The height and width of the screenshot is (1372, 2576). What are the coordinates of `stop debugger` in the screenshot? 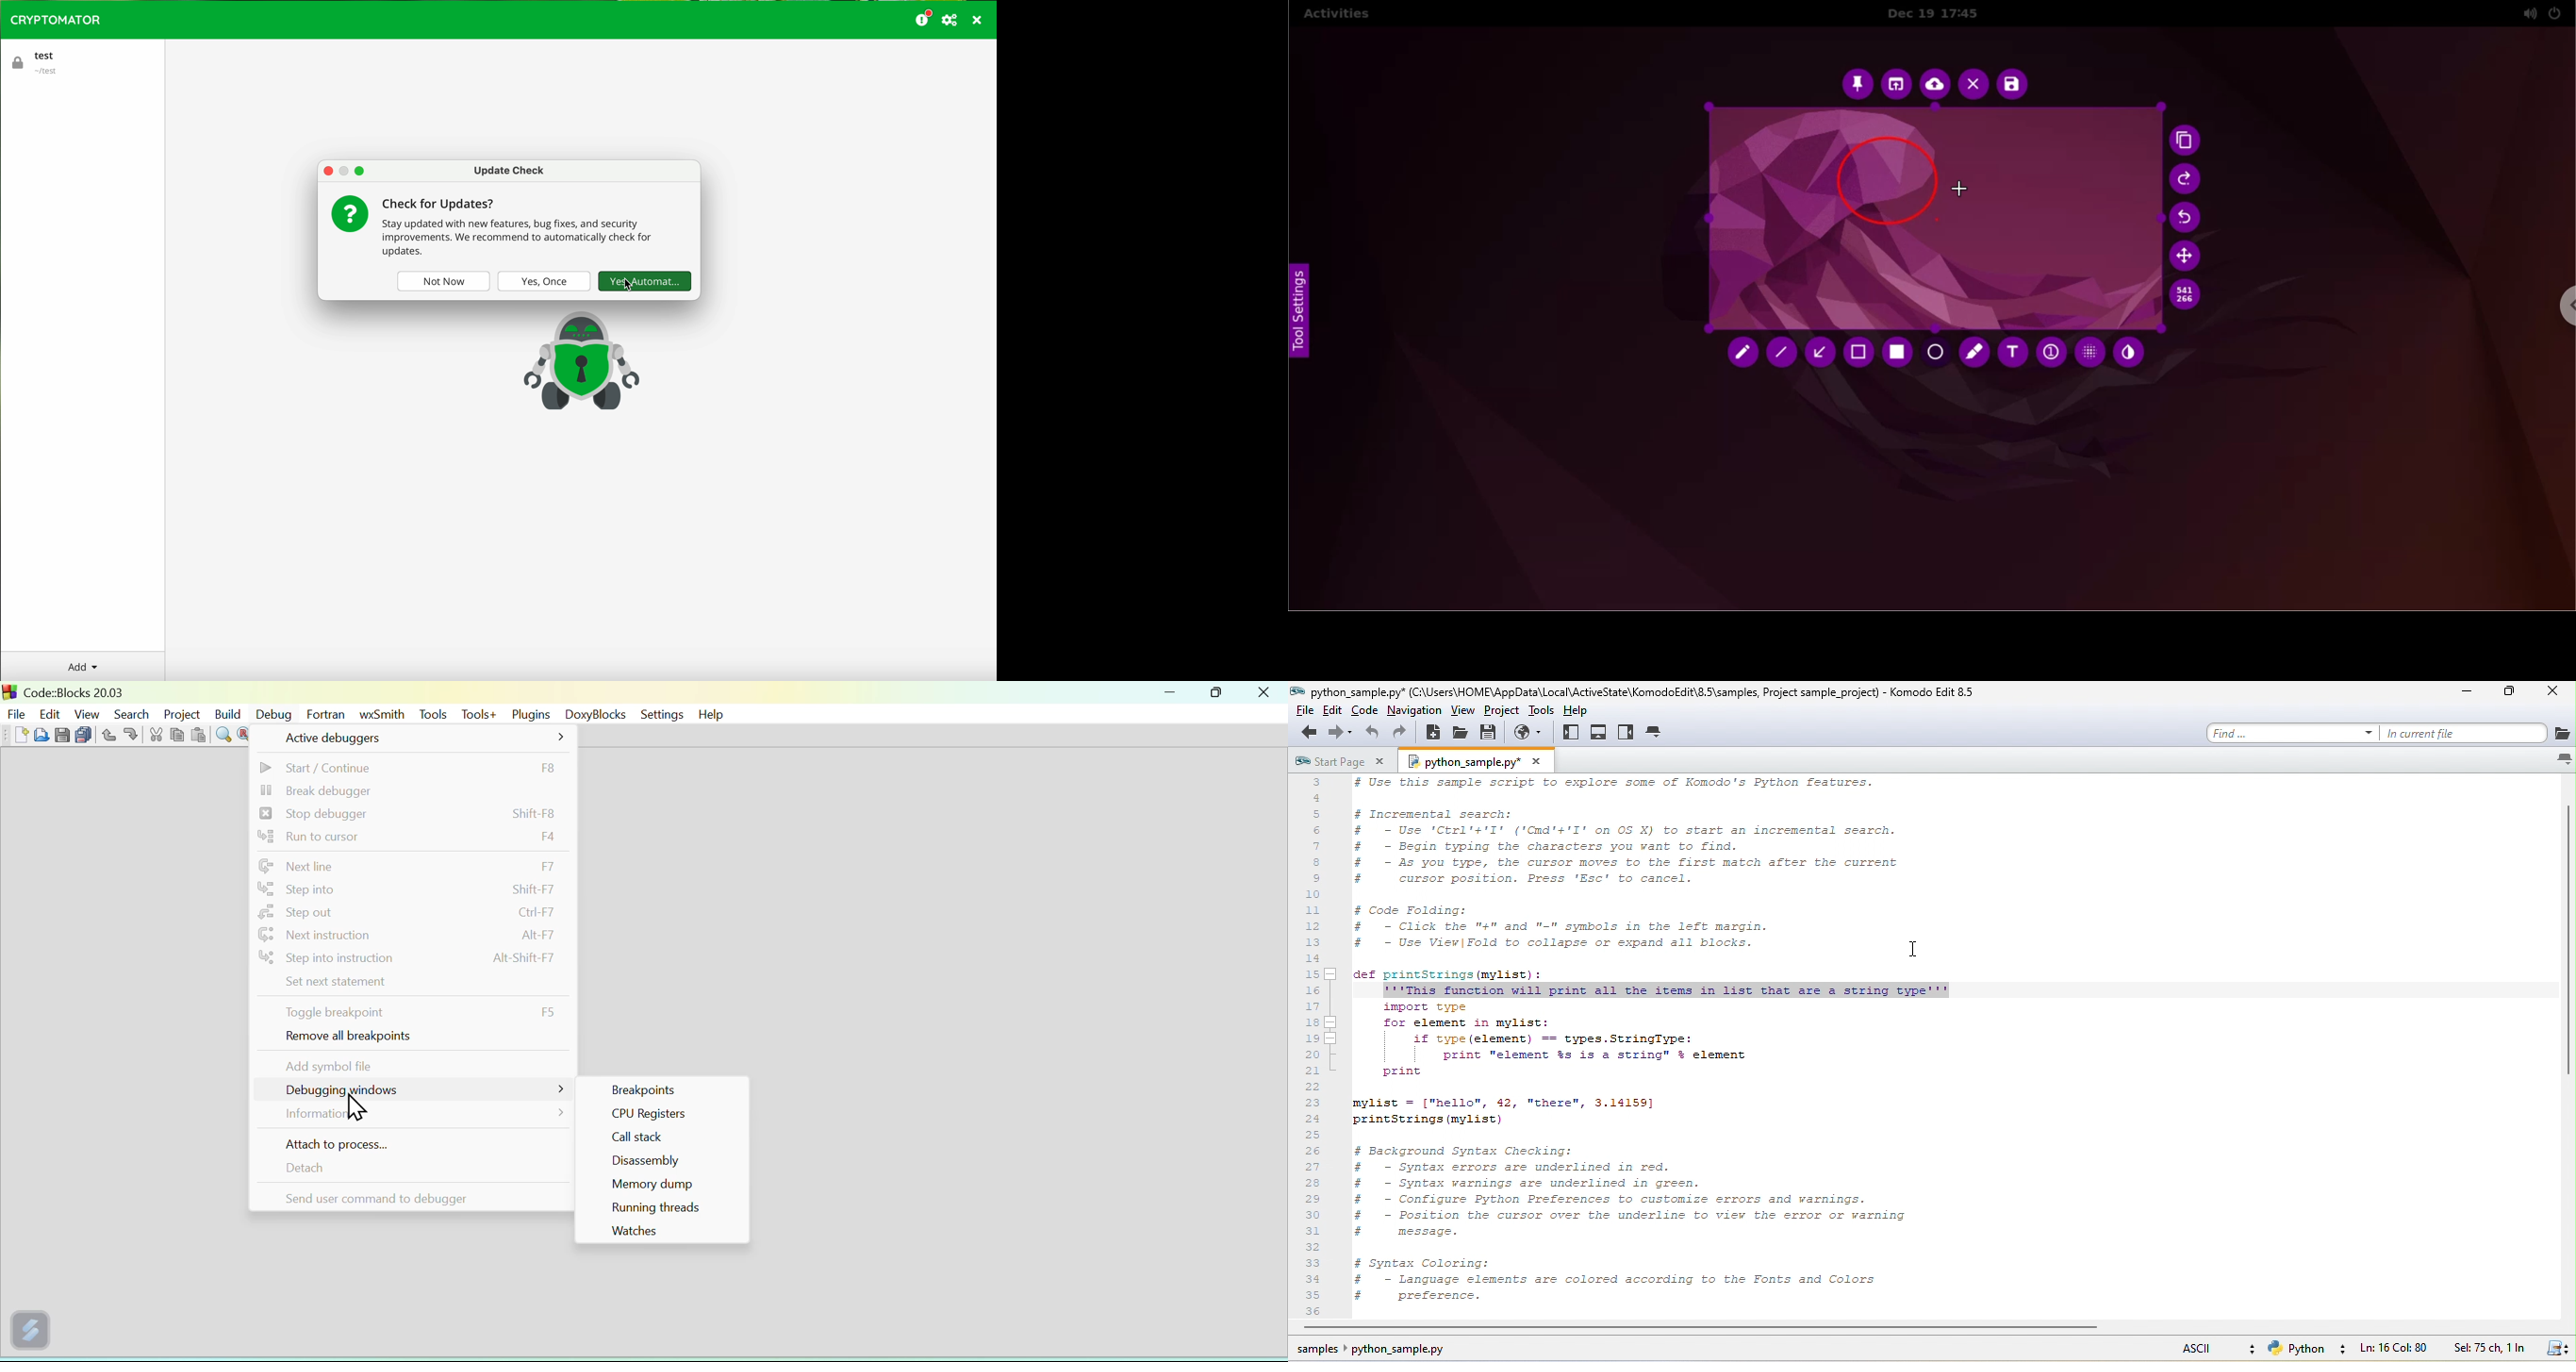 It's located at (409, 813).